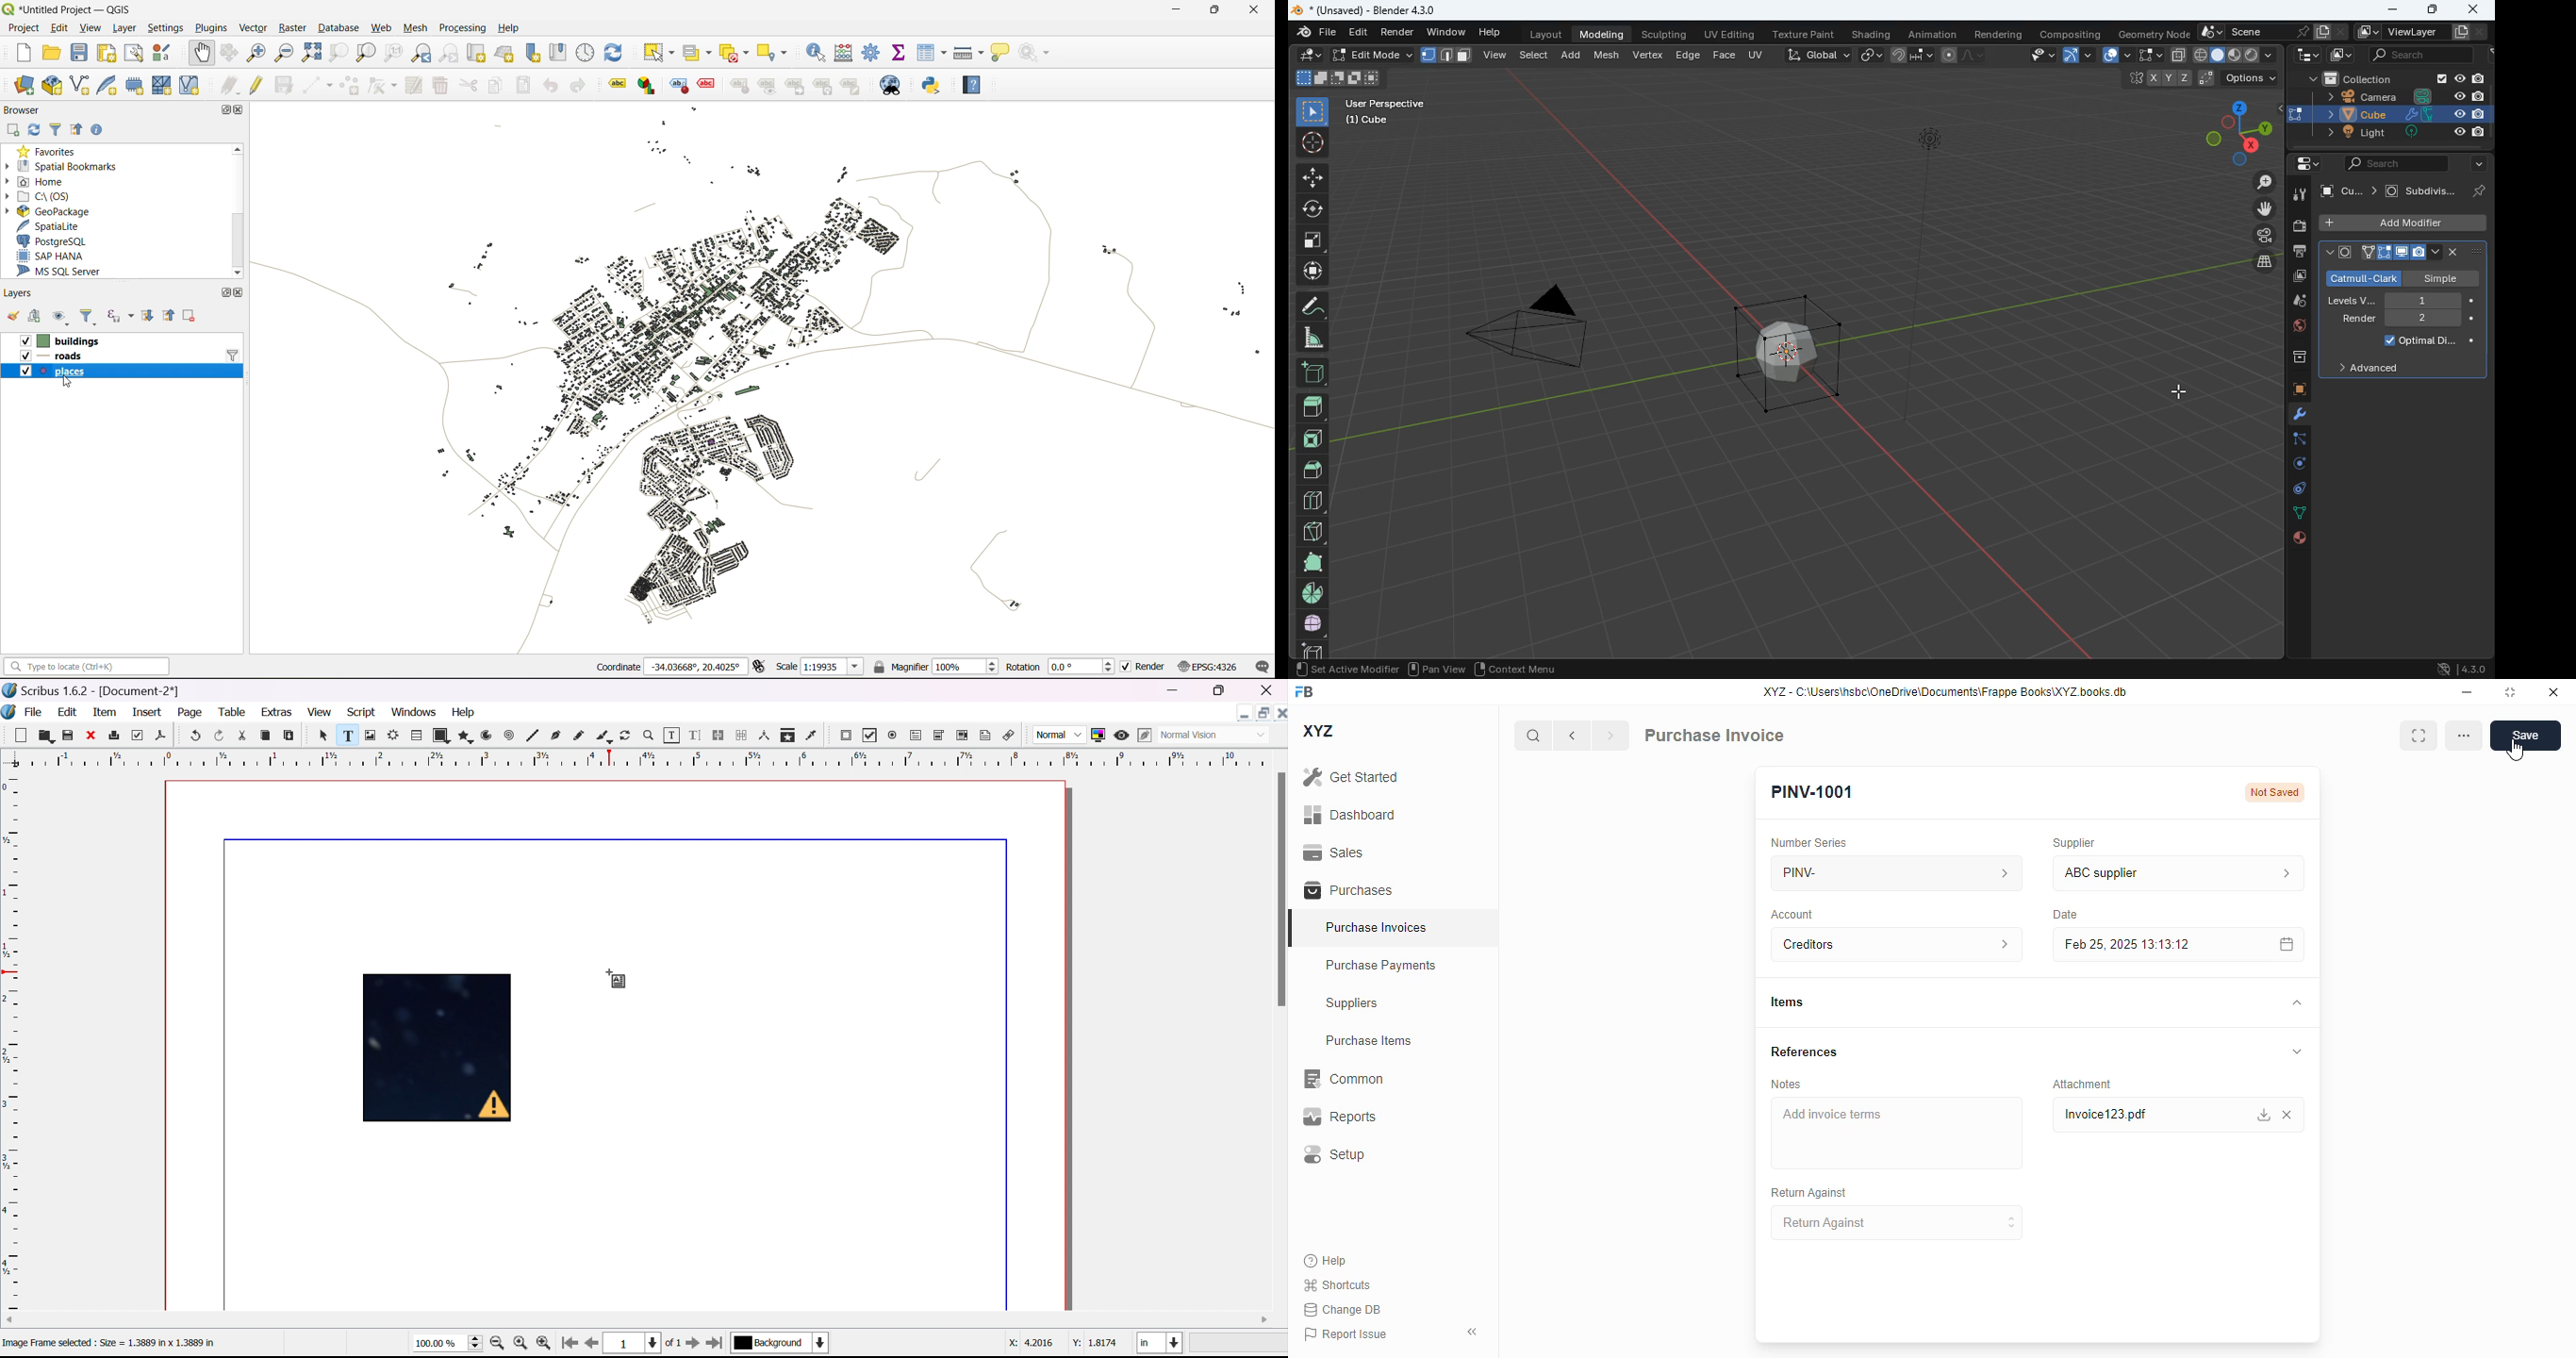 This screenshot has height=1372, width=2576. What do you see at coordinates (893, 735) in the screenshot?
I see `radio button` at bounding box center [893, 735].